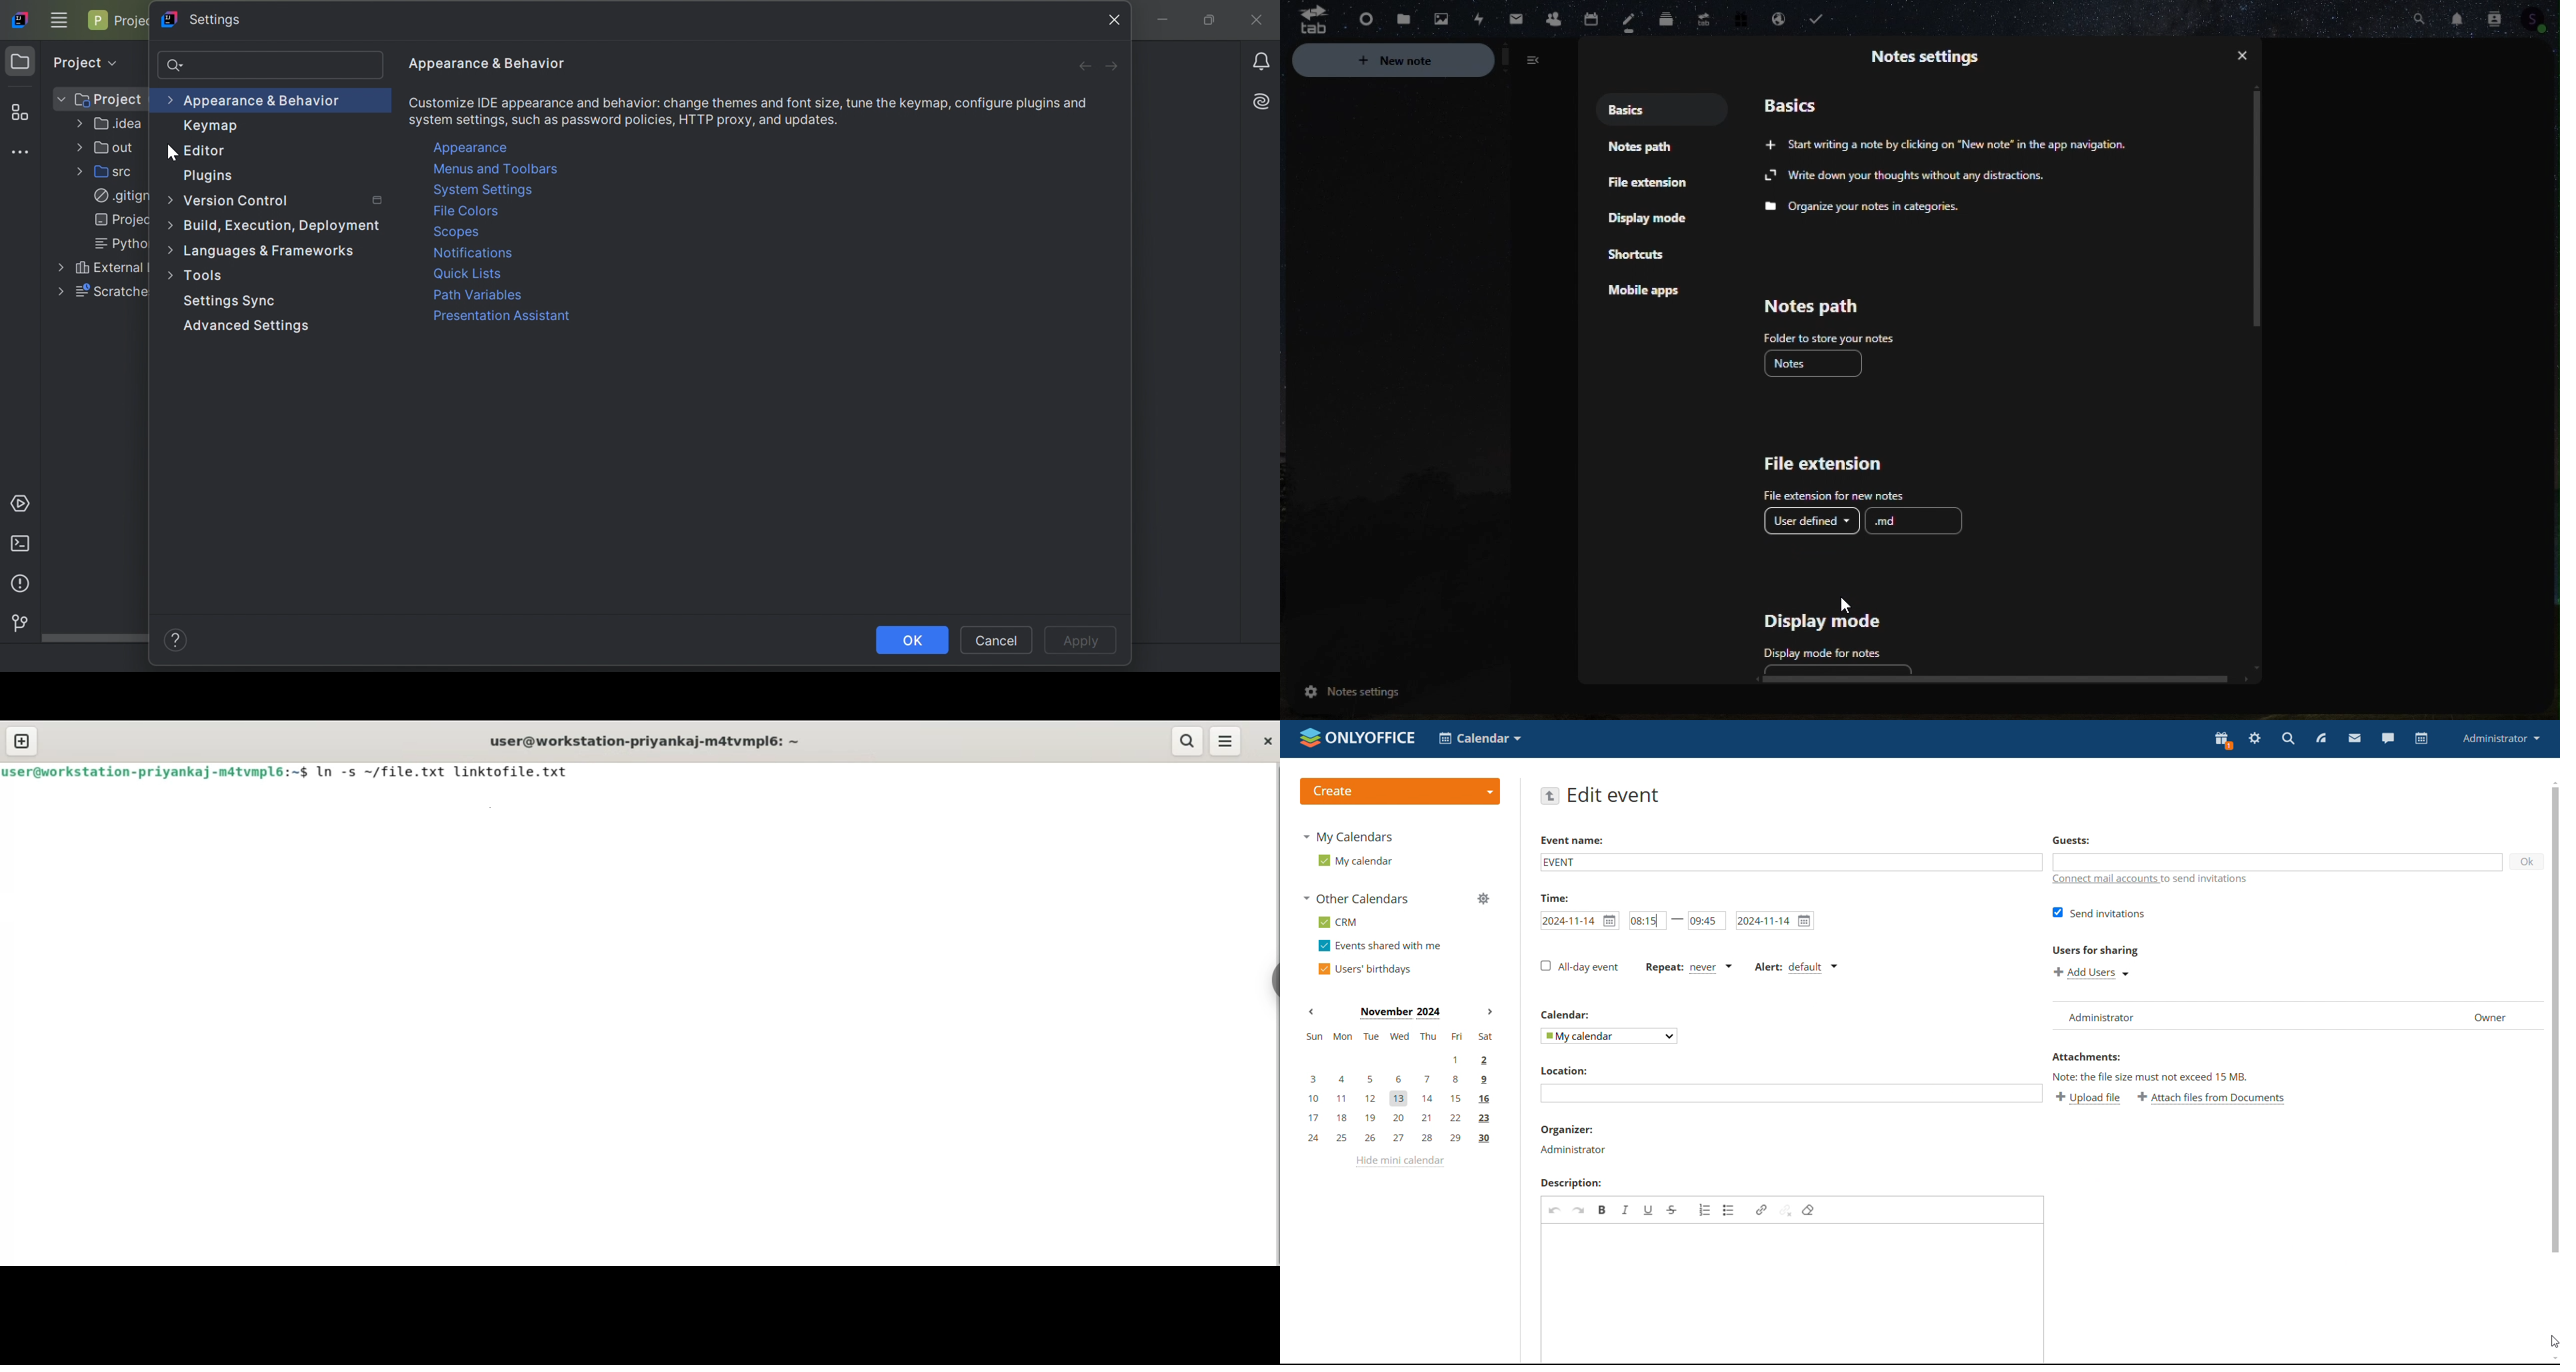 Image resolution: width=2576 pixels, height=1372 pixels. What do you see at coordinates (625, 120) in the screenshot?
I see `system settings, such as password policies, HTTP proxy, and updates.` at bounding box center [625, 120].